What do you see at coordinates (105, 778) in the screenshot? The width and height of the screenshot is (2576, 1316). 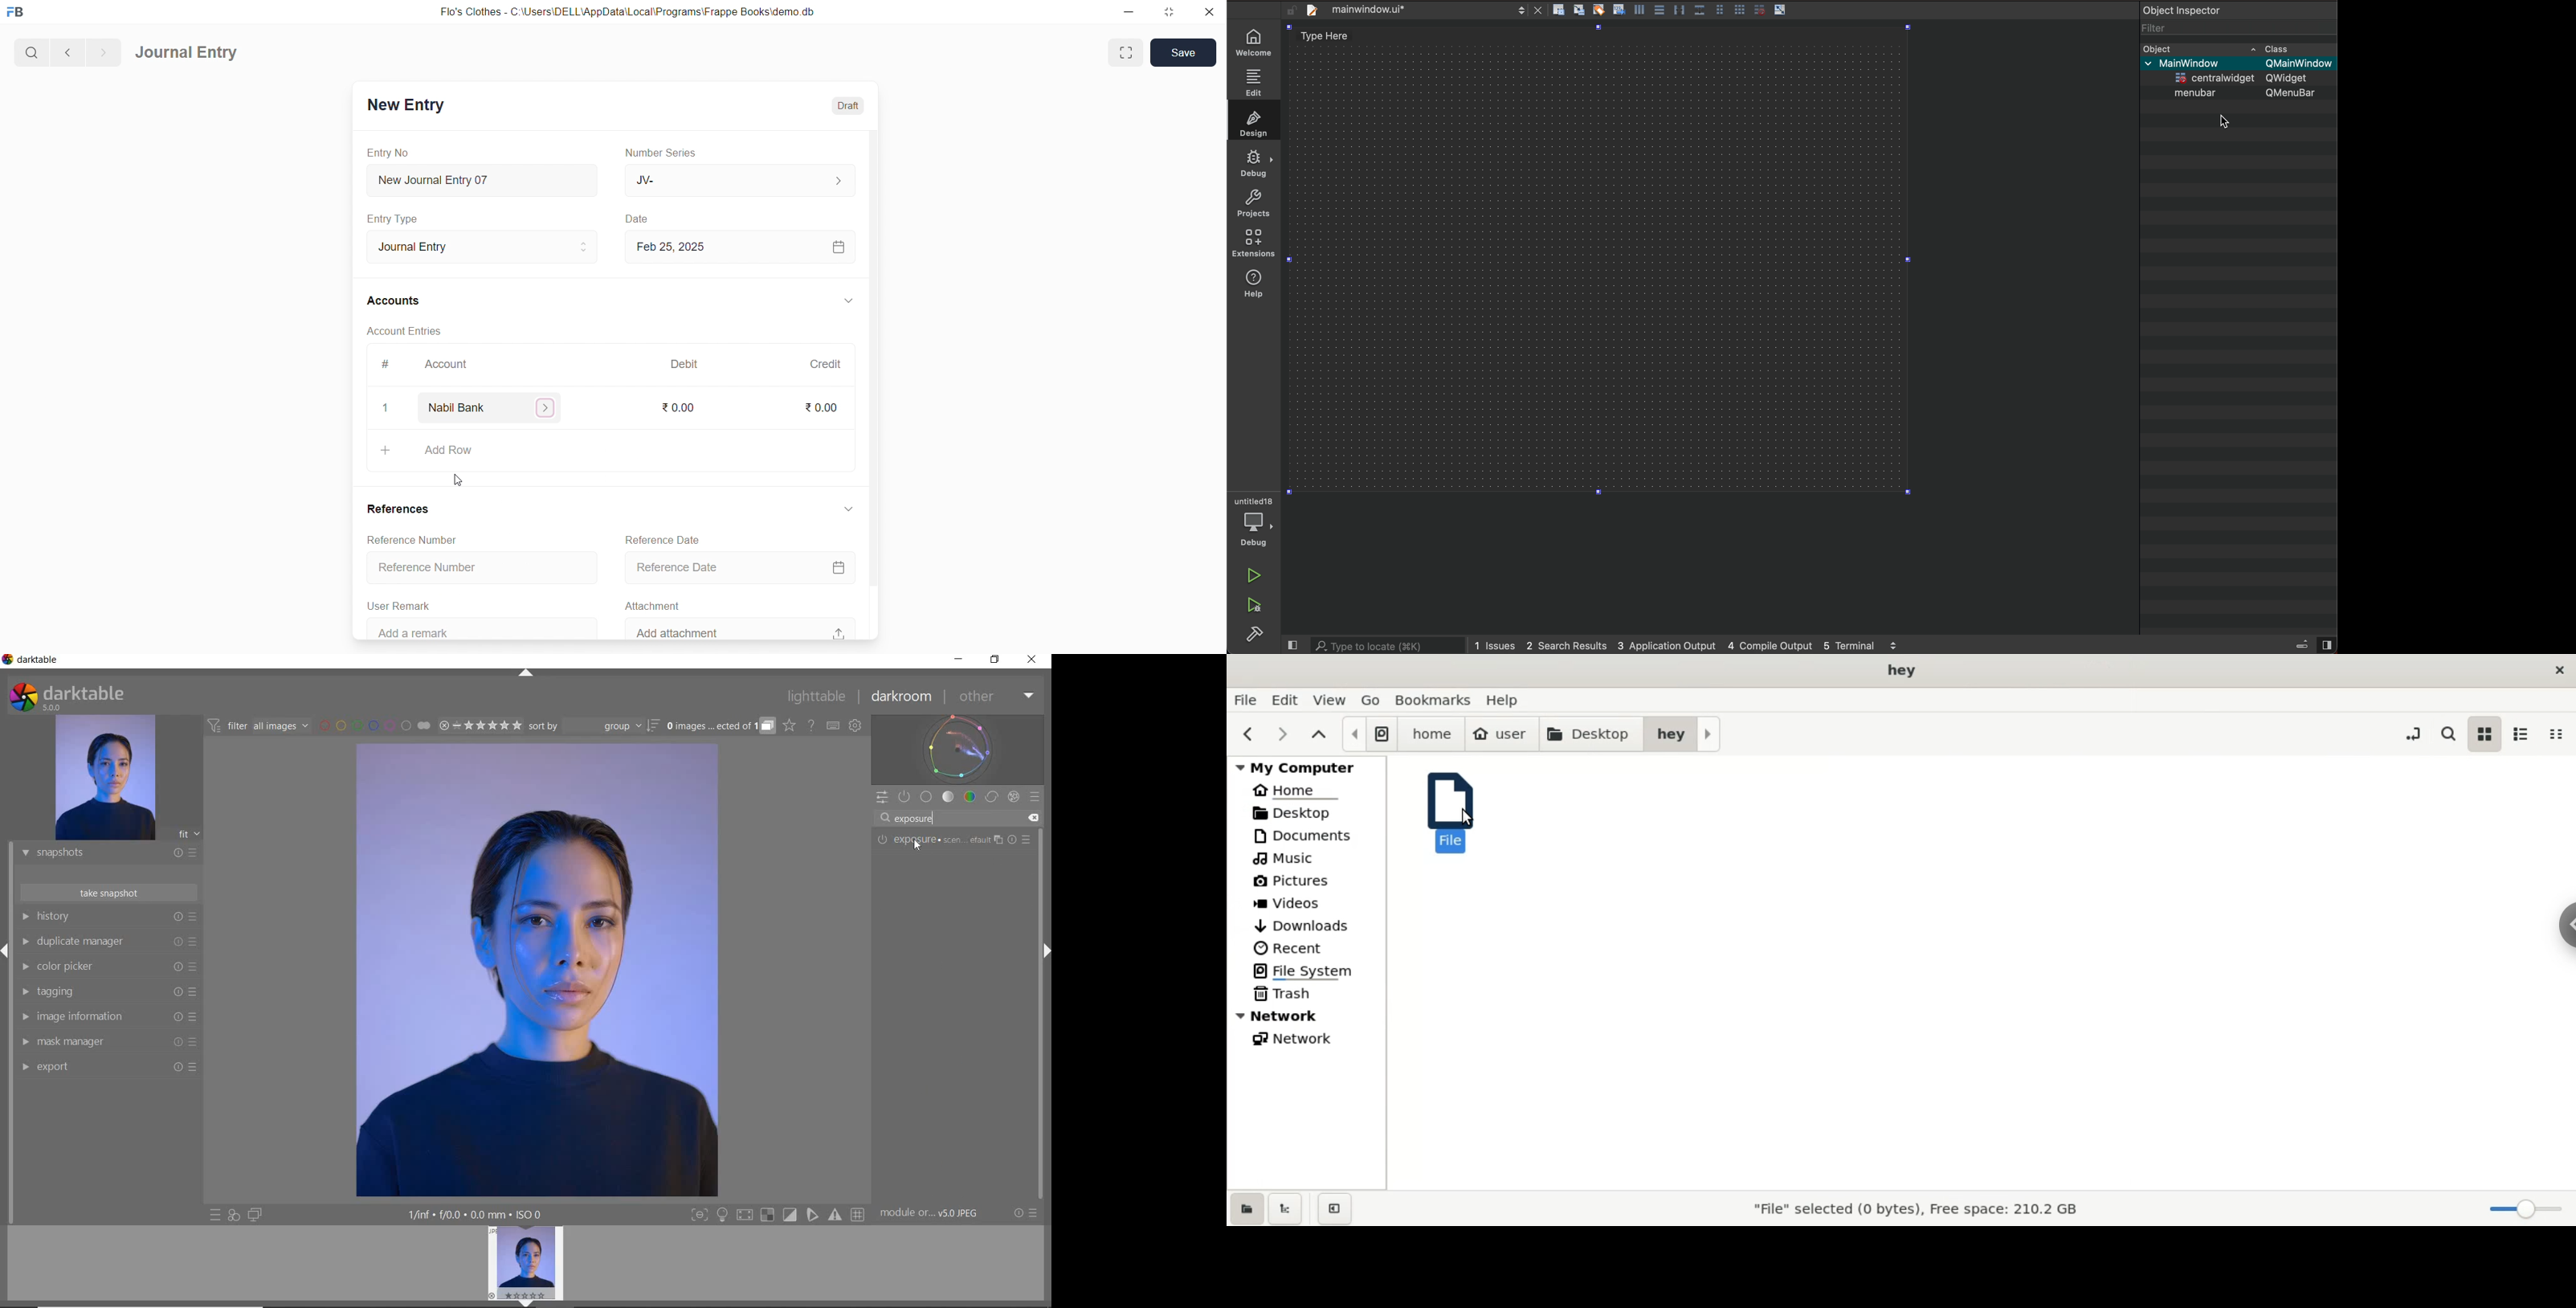 I see `IMAGE PREVIEW` at bounding box center [105, 778].